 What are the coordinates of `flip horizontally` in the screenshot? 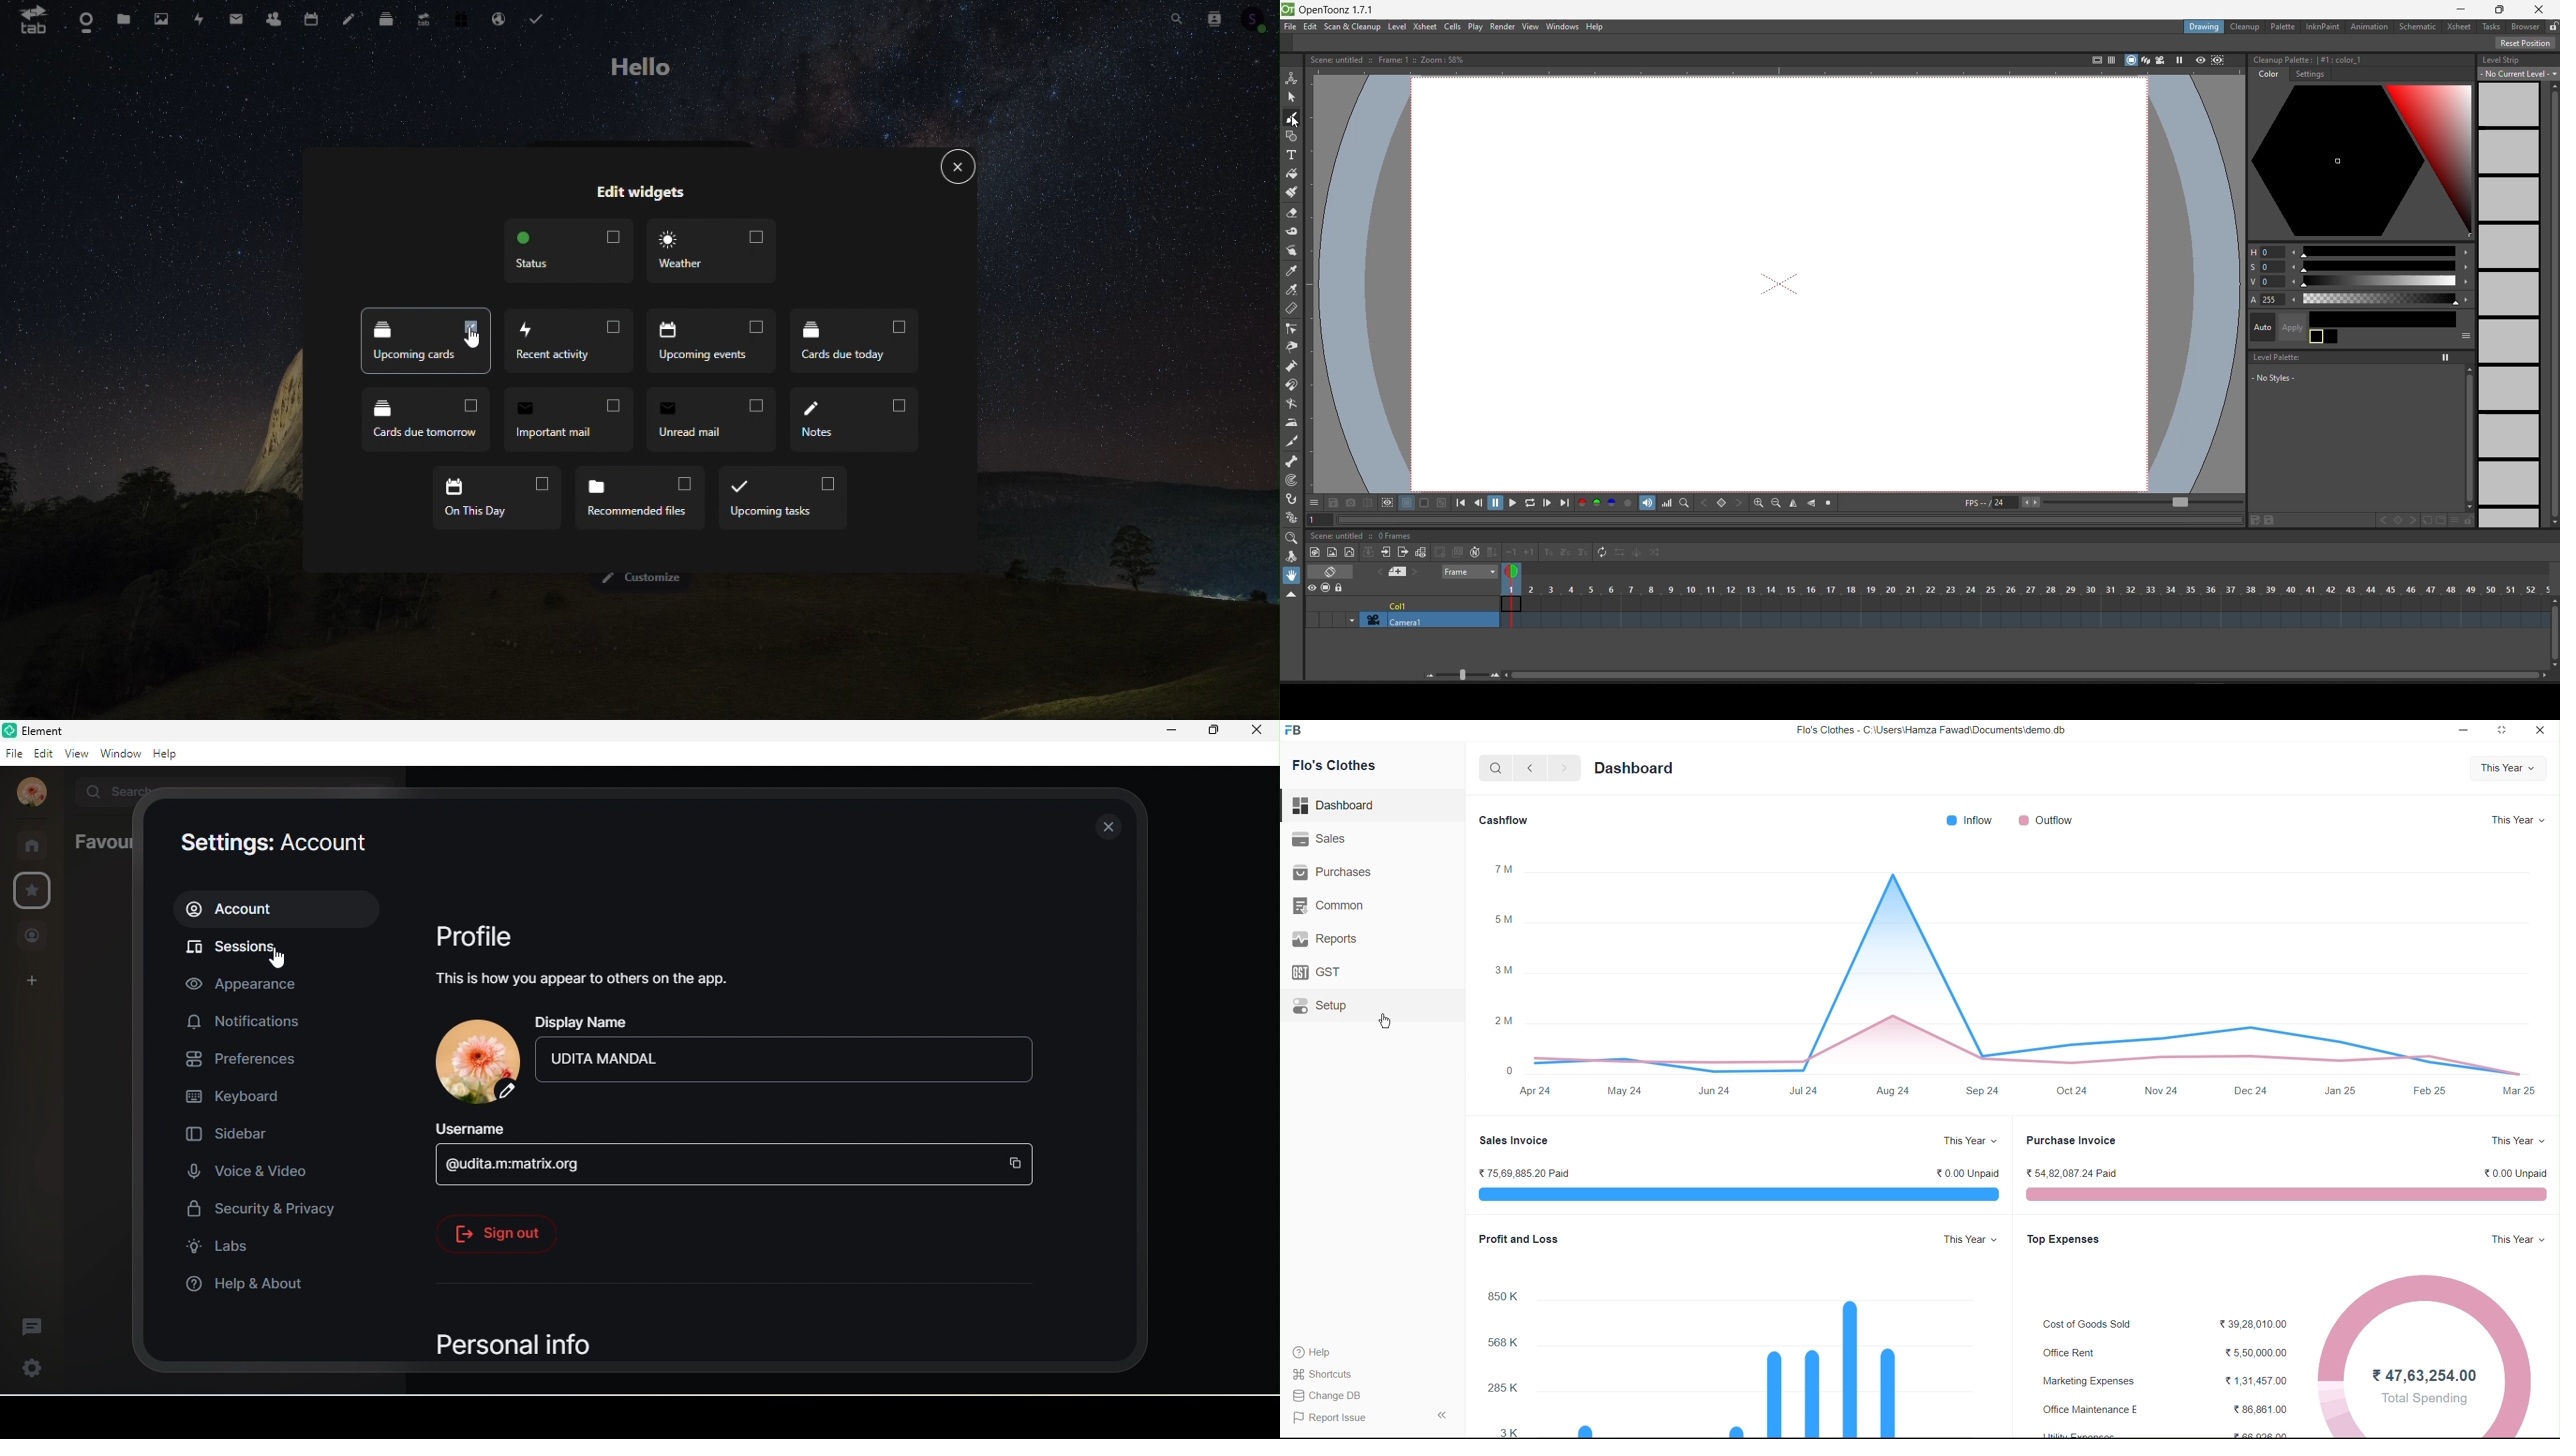 It's located at (1795, 504).